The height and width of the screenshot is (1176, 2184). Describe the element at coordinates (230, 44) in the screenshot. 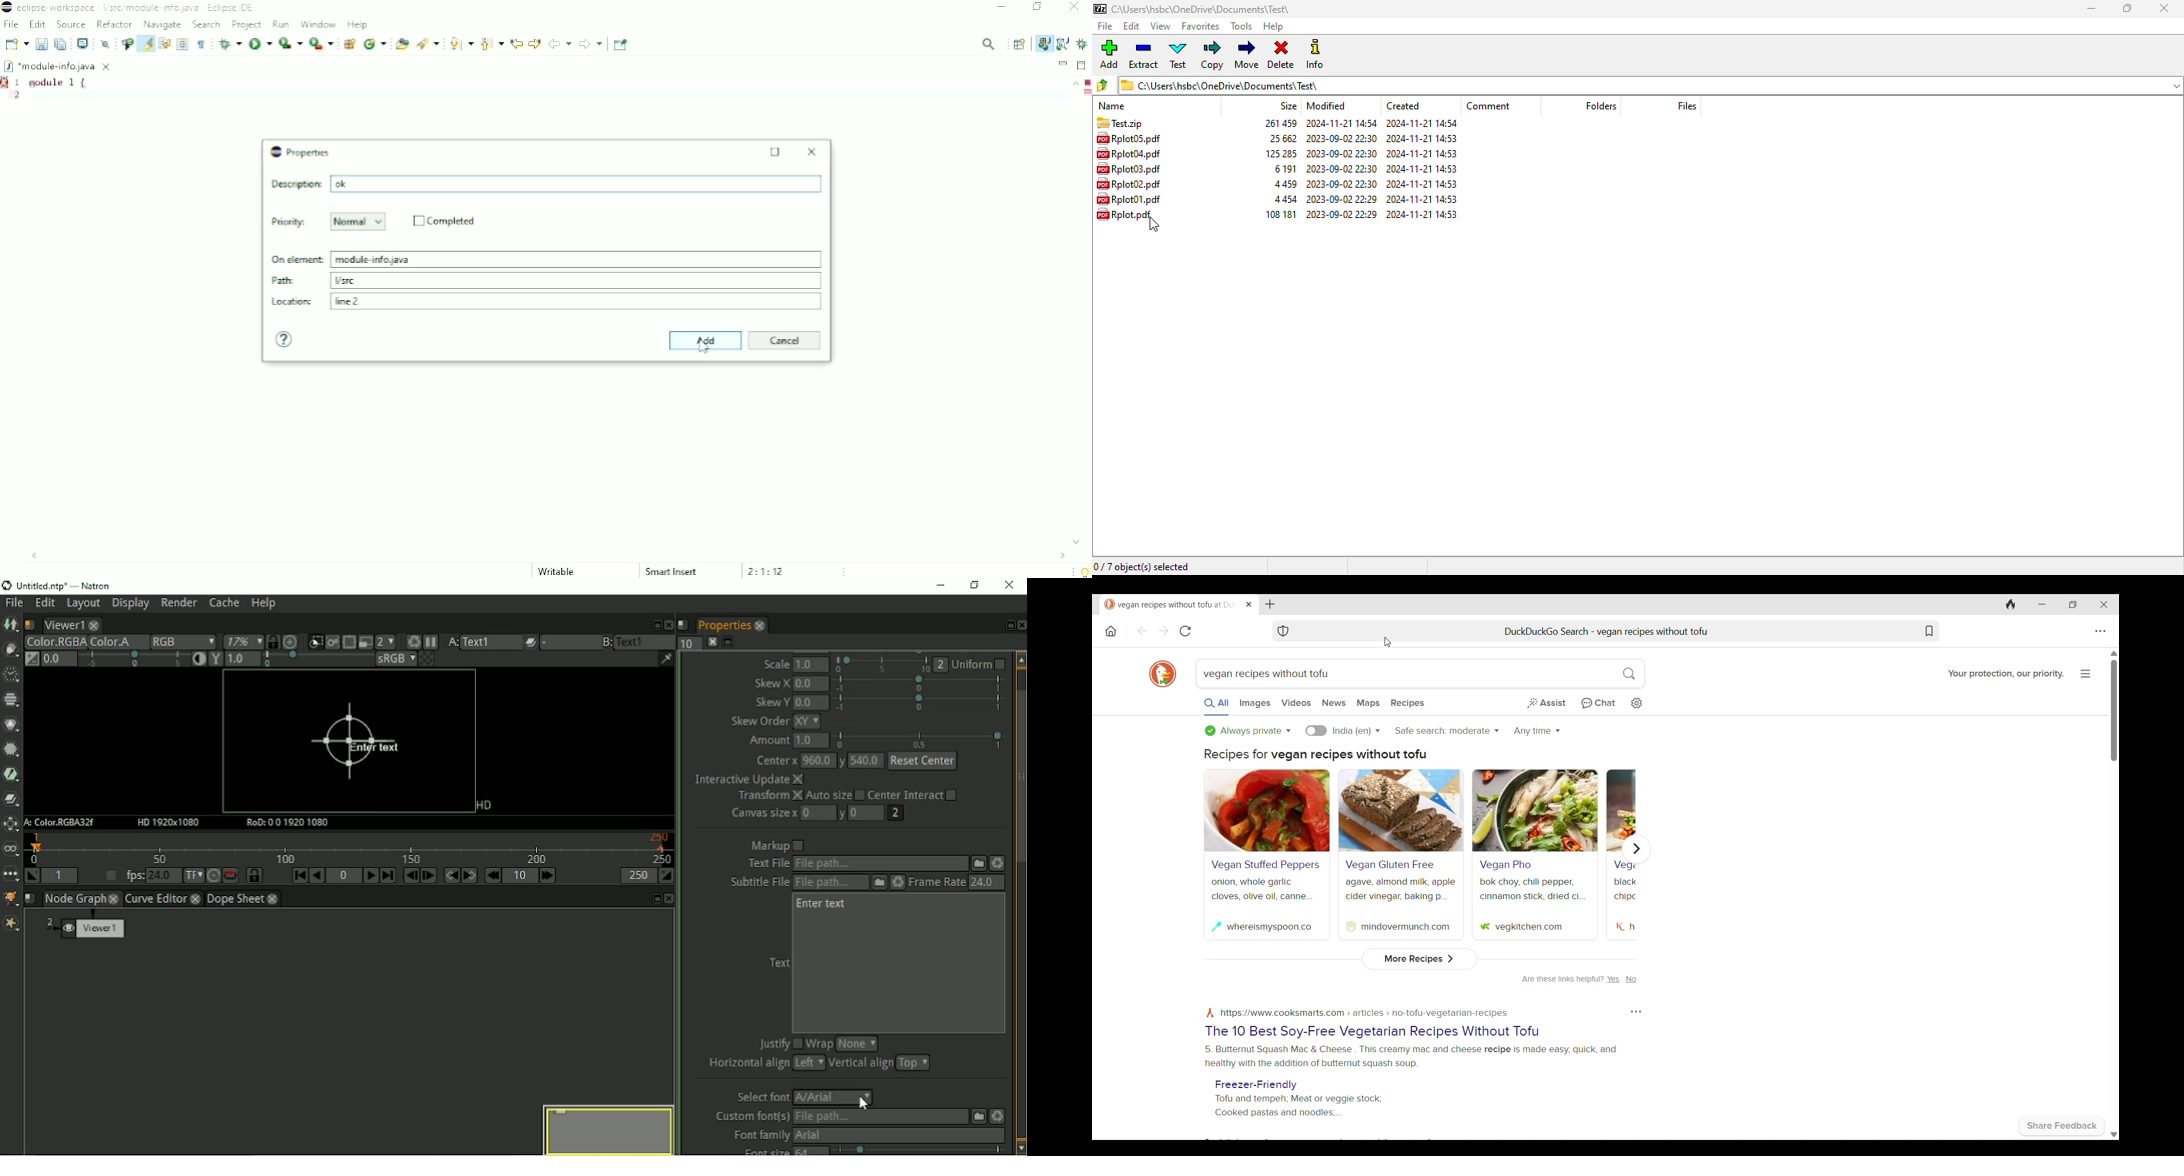

I see `Debug` at that location.